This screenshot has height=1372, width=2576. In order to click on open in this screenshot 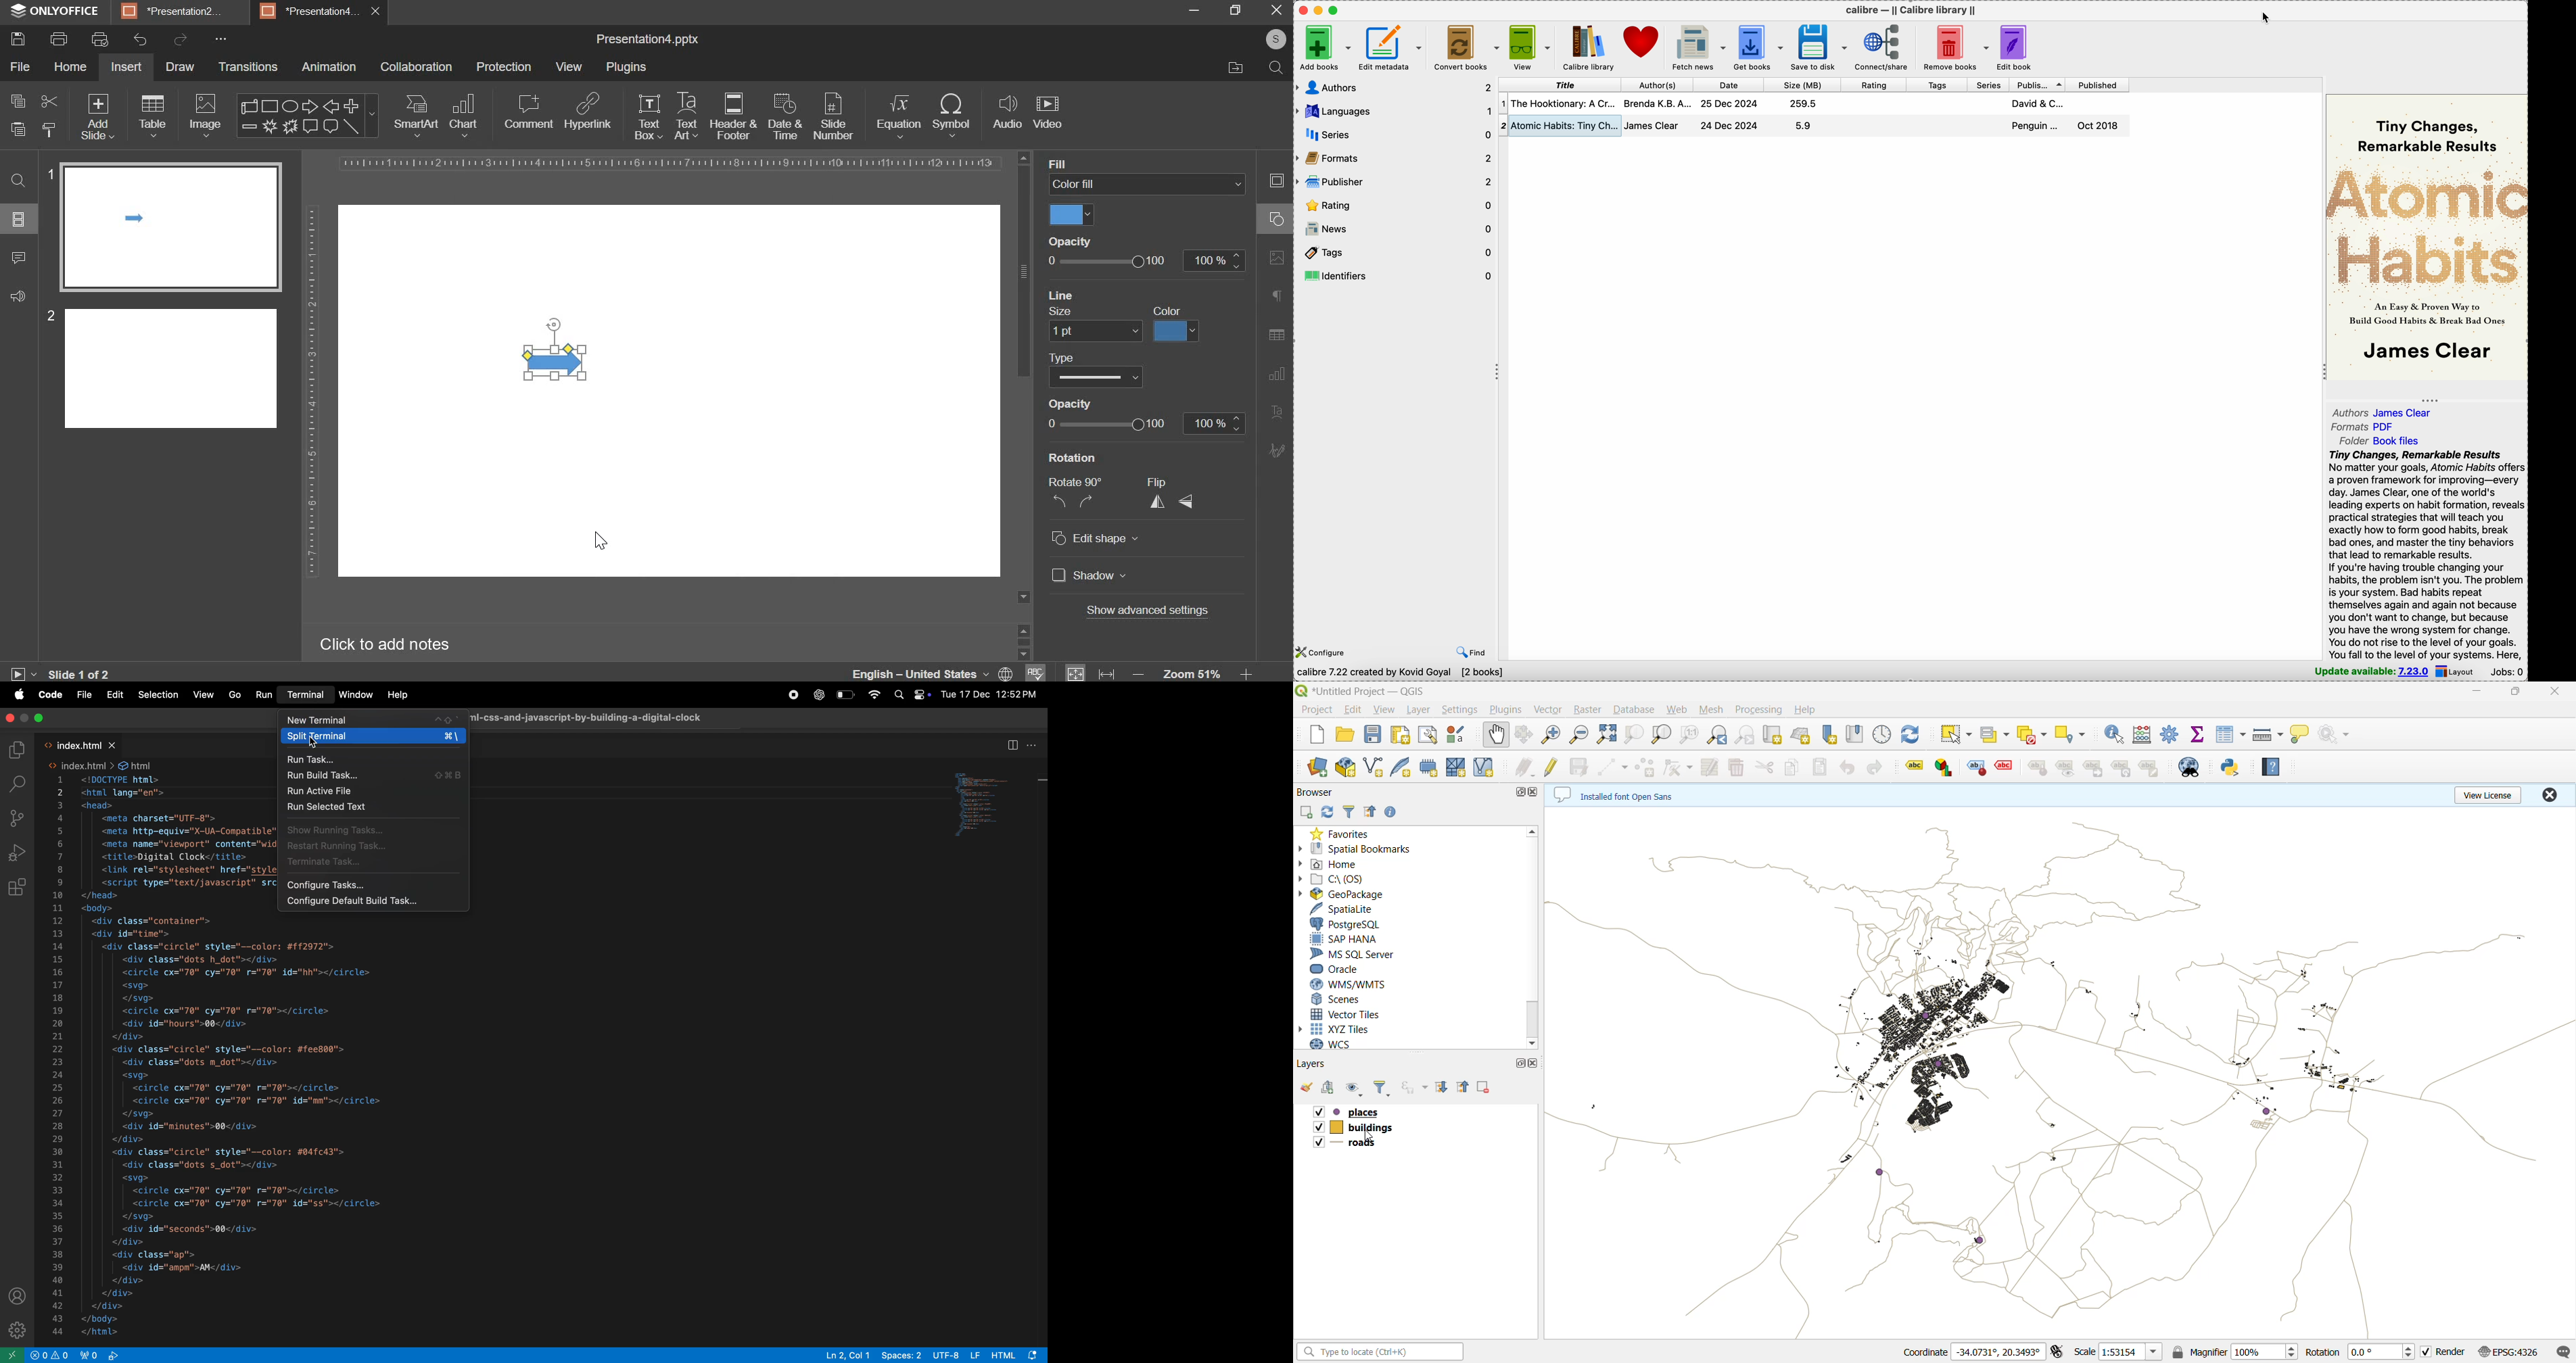, I will do `click(1307, 1088)`.